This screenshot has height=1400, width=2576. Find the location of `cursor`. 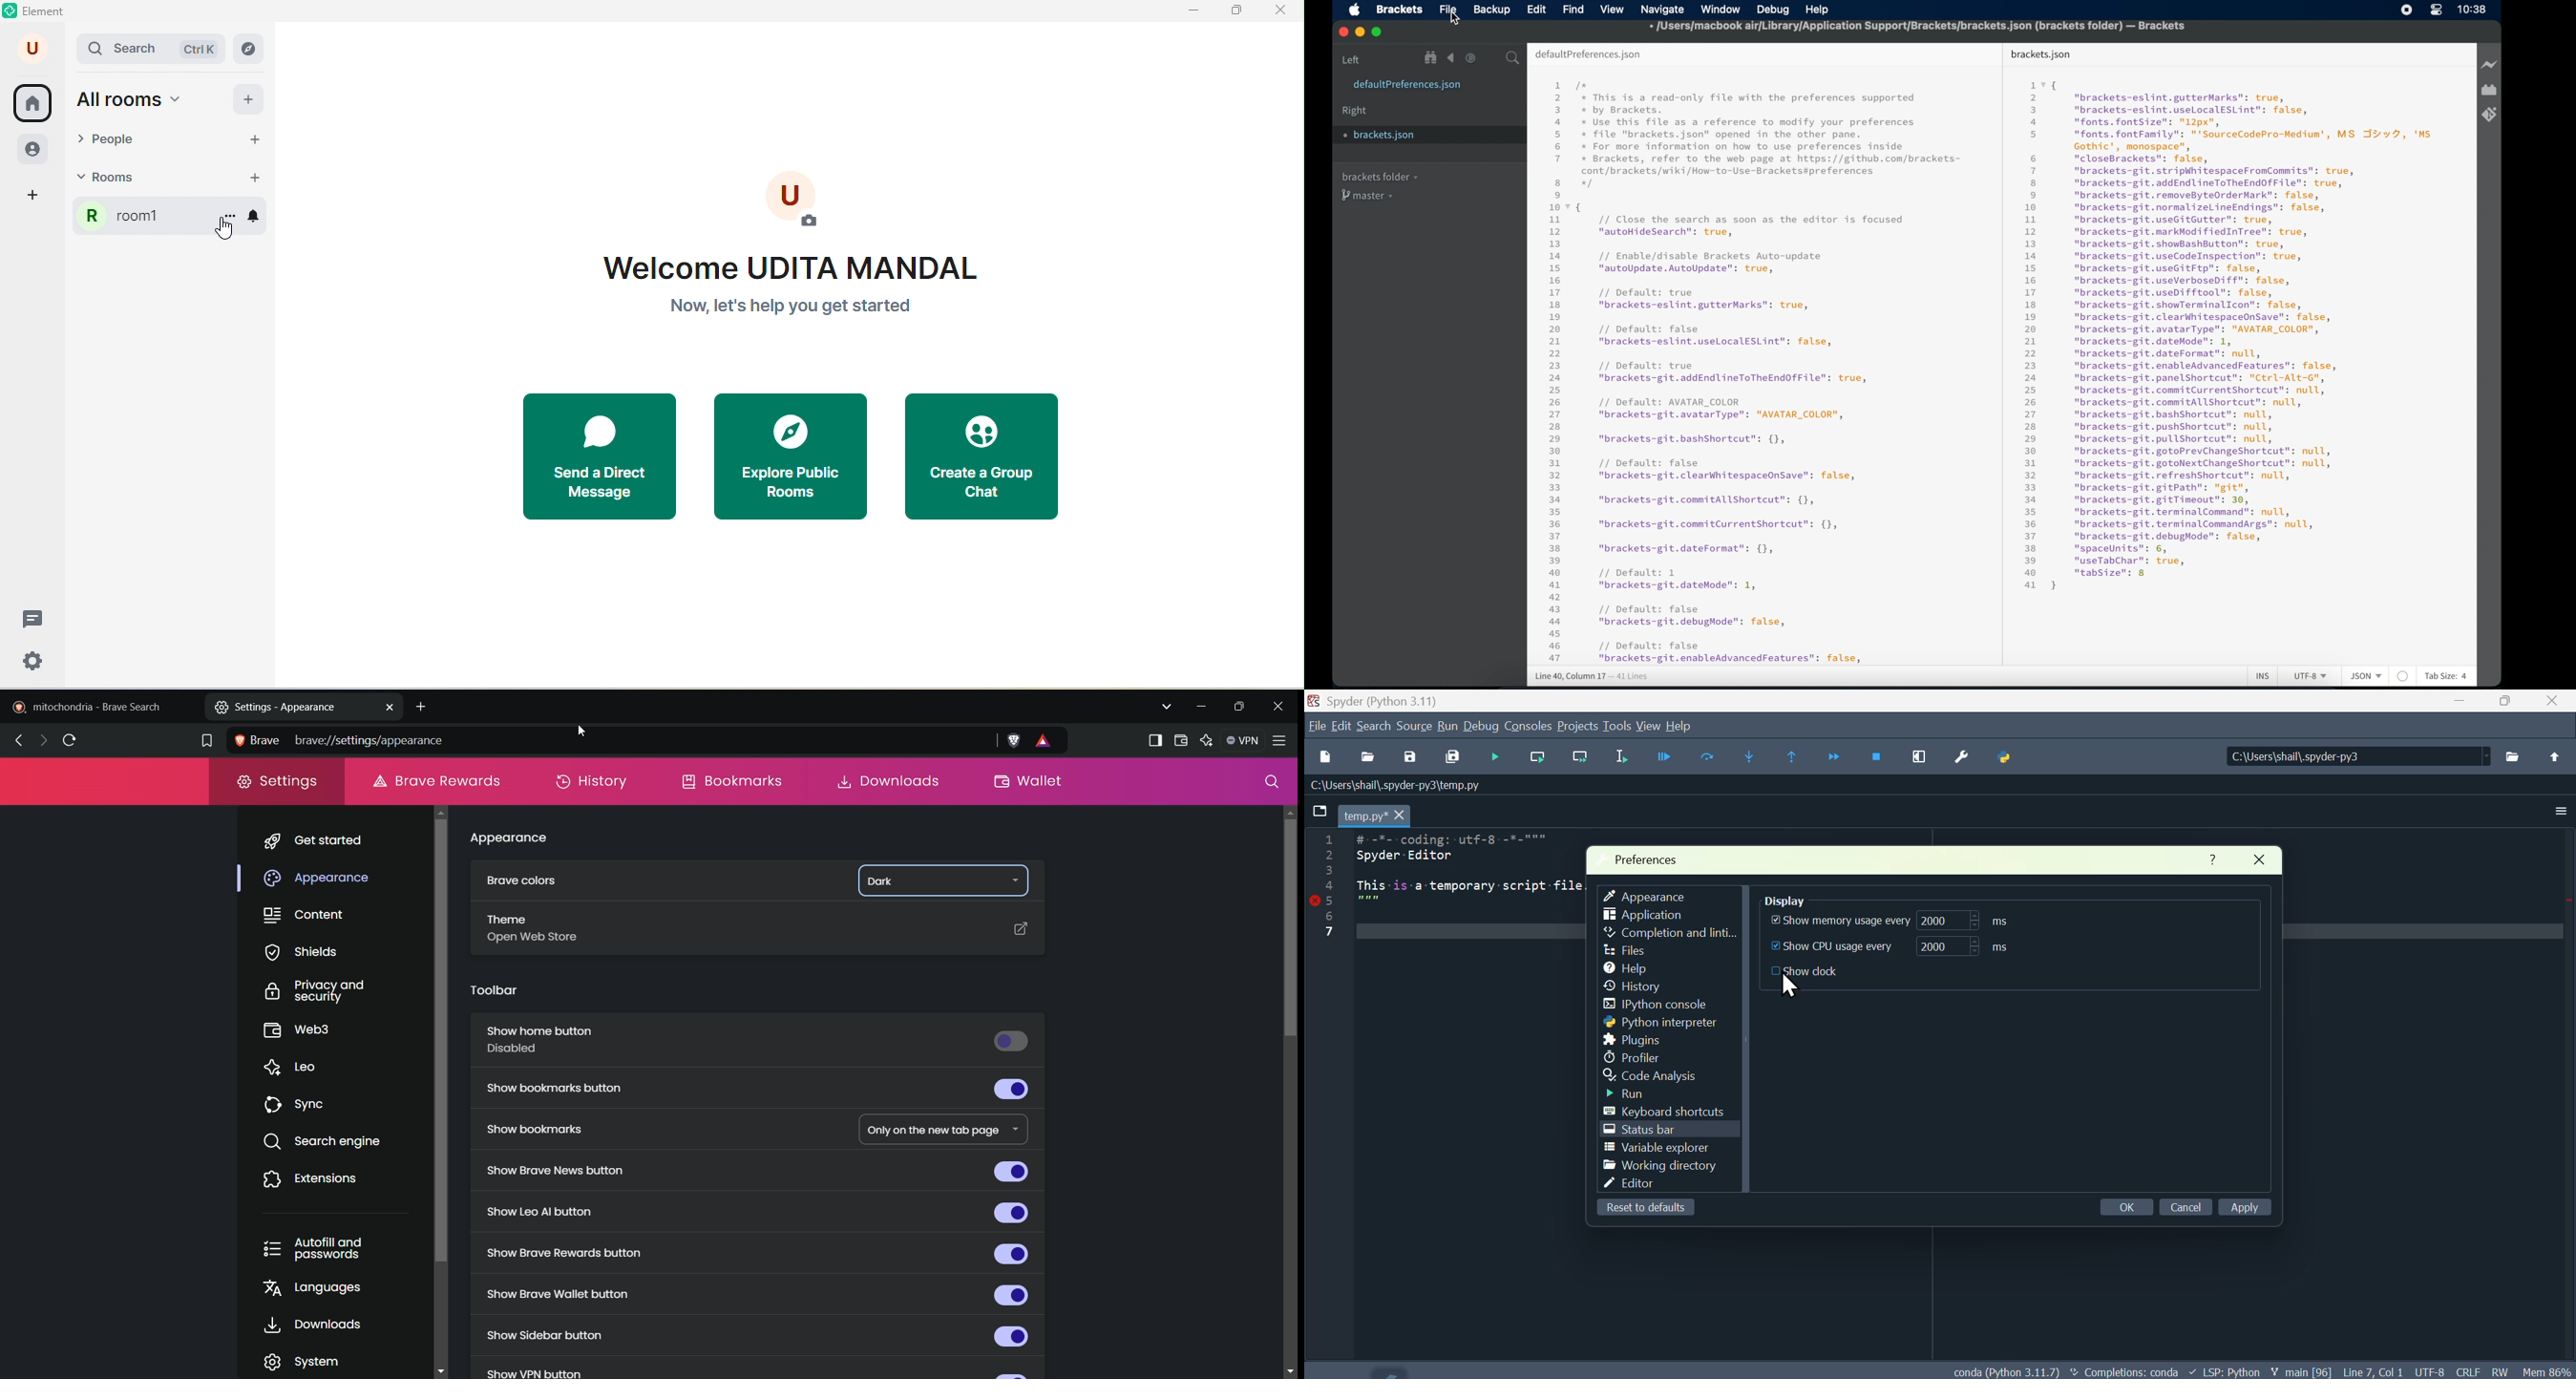

cursor is located at coordinates (222, 235).